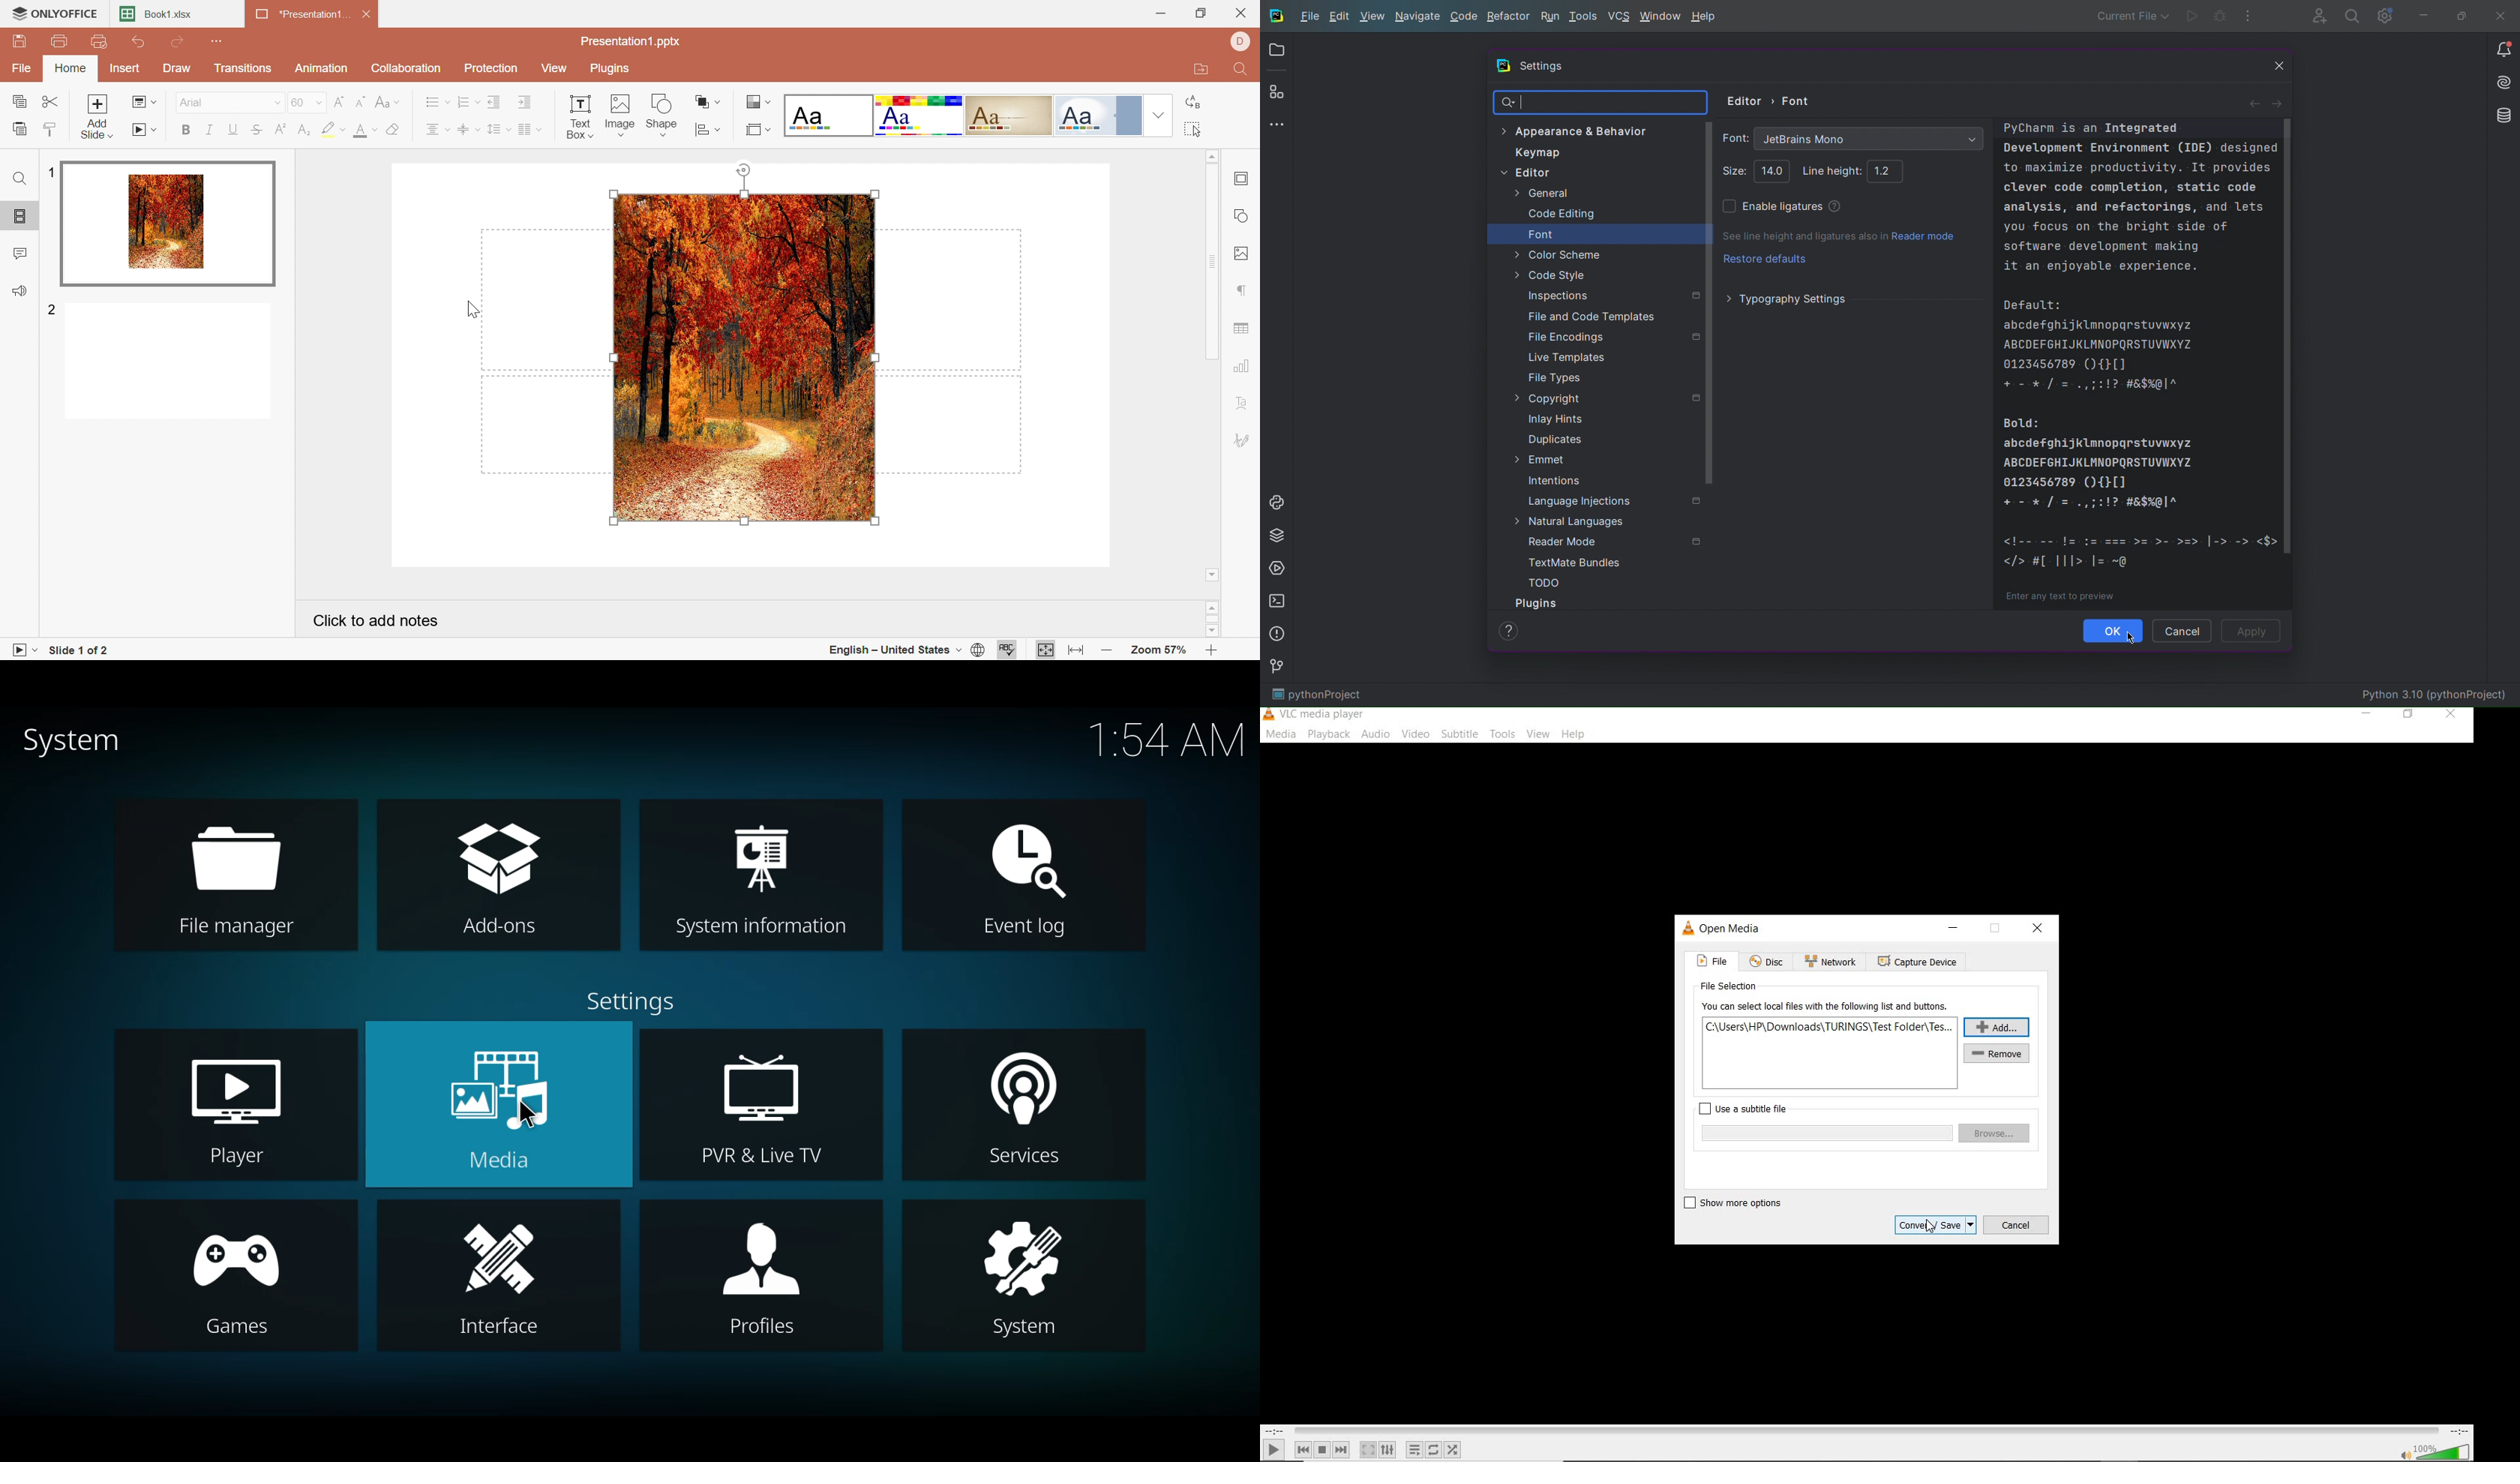 Image resolution: width=2520 pixels, height=1484 pixels. I want to click on click to toggle between loop all, so click(1434, 1449).